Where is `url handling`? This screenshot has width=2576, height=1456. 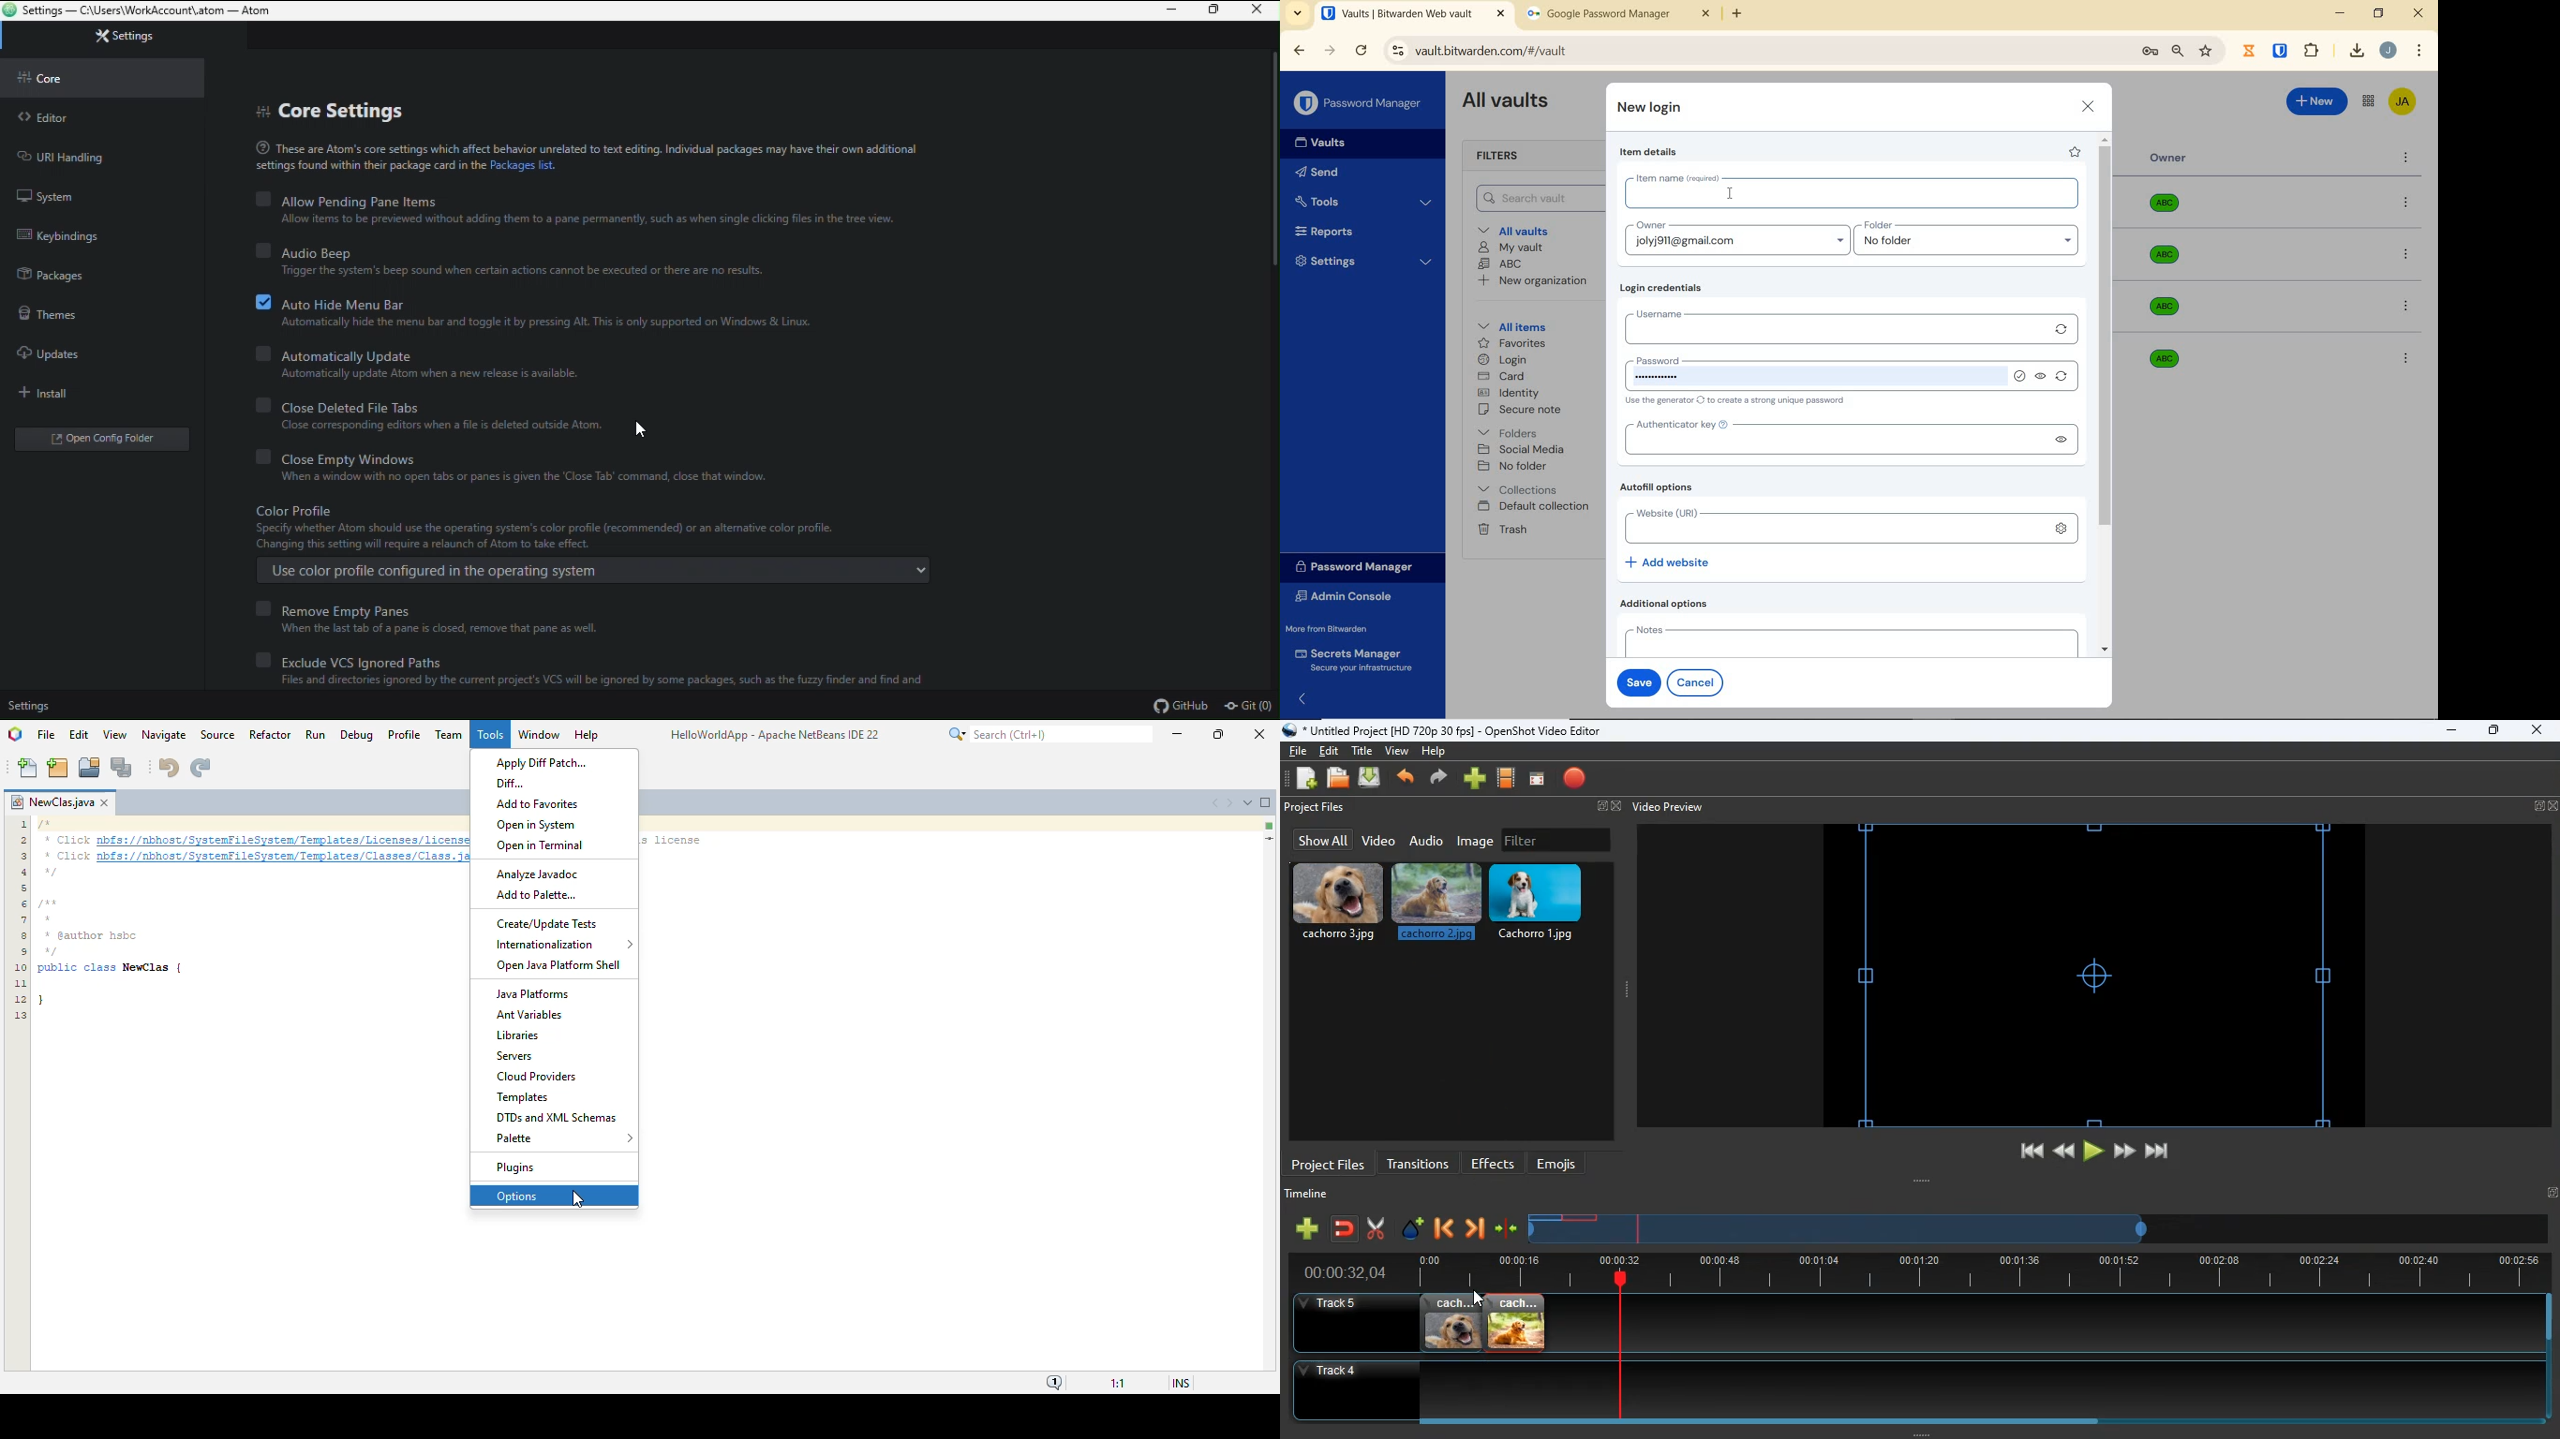 url handling is located at coordinates (105, 154).